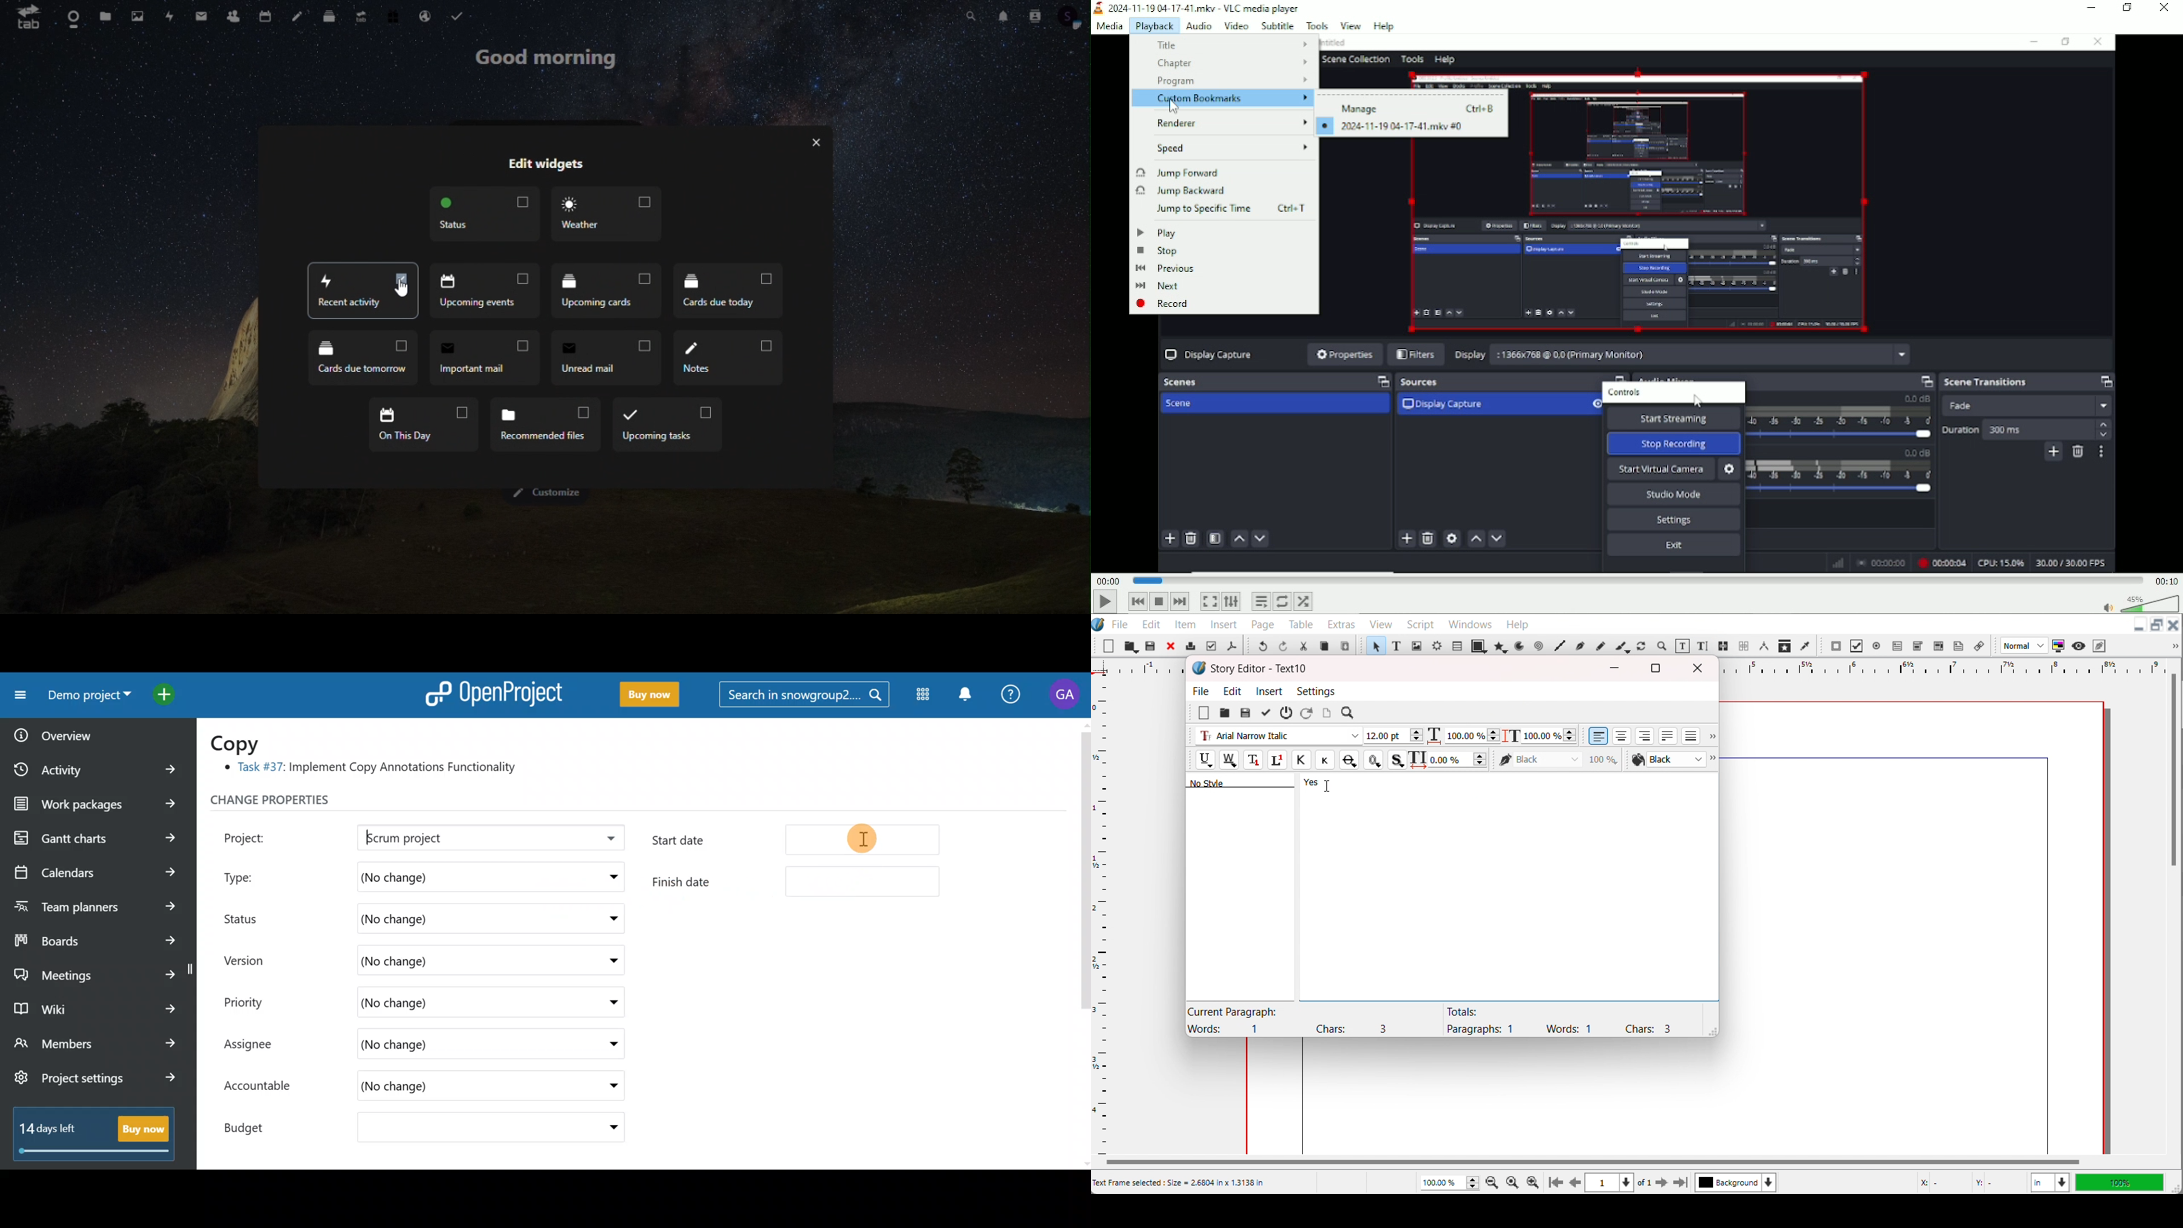 This screenshot has width=2184, height=1232. What do you see at coordinates (1969, 1182) in the screenshot?
I see `X,Y Co-ordinate` at bounding box center [1969, 1182].